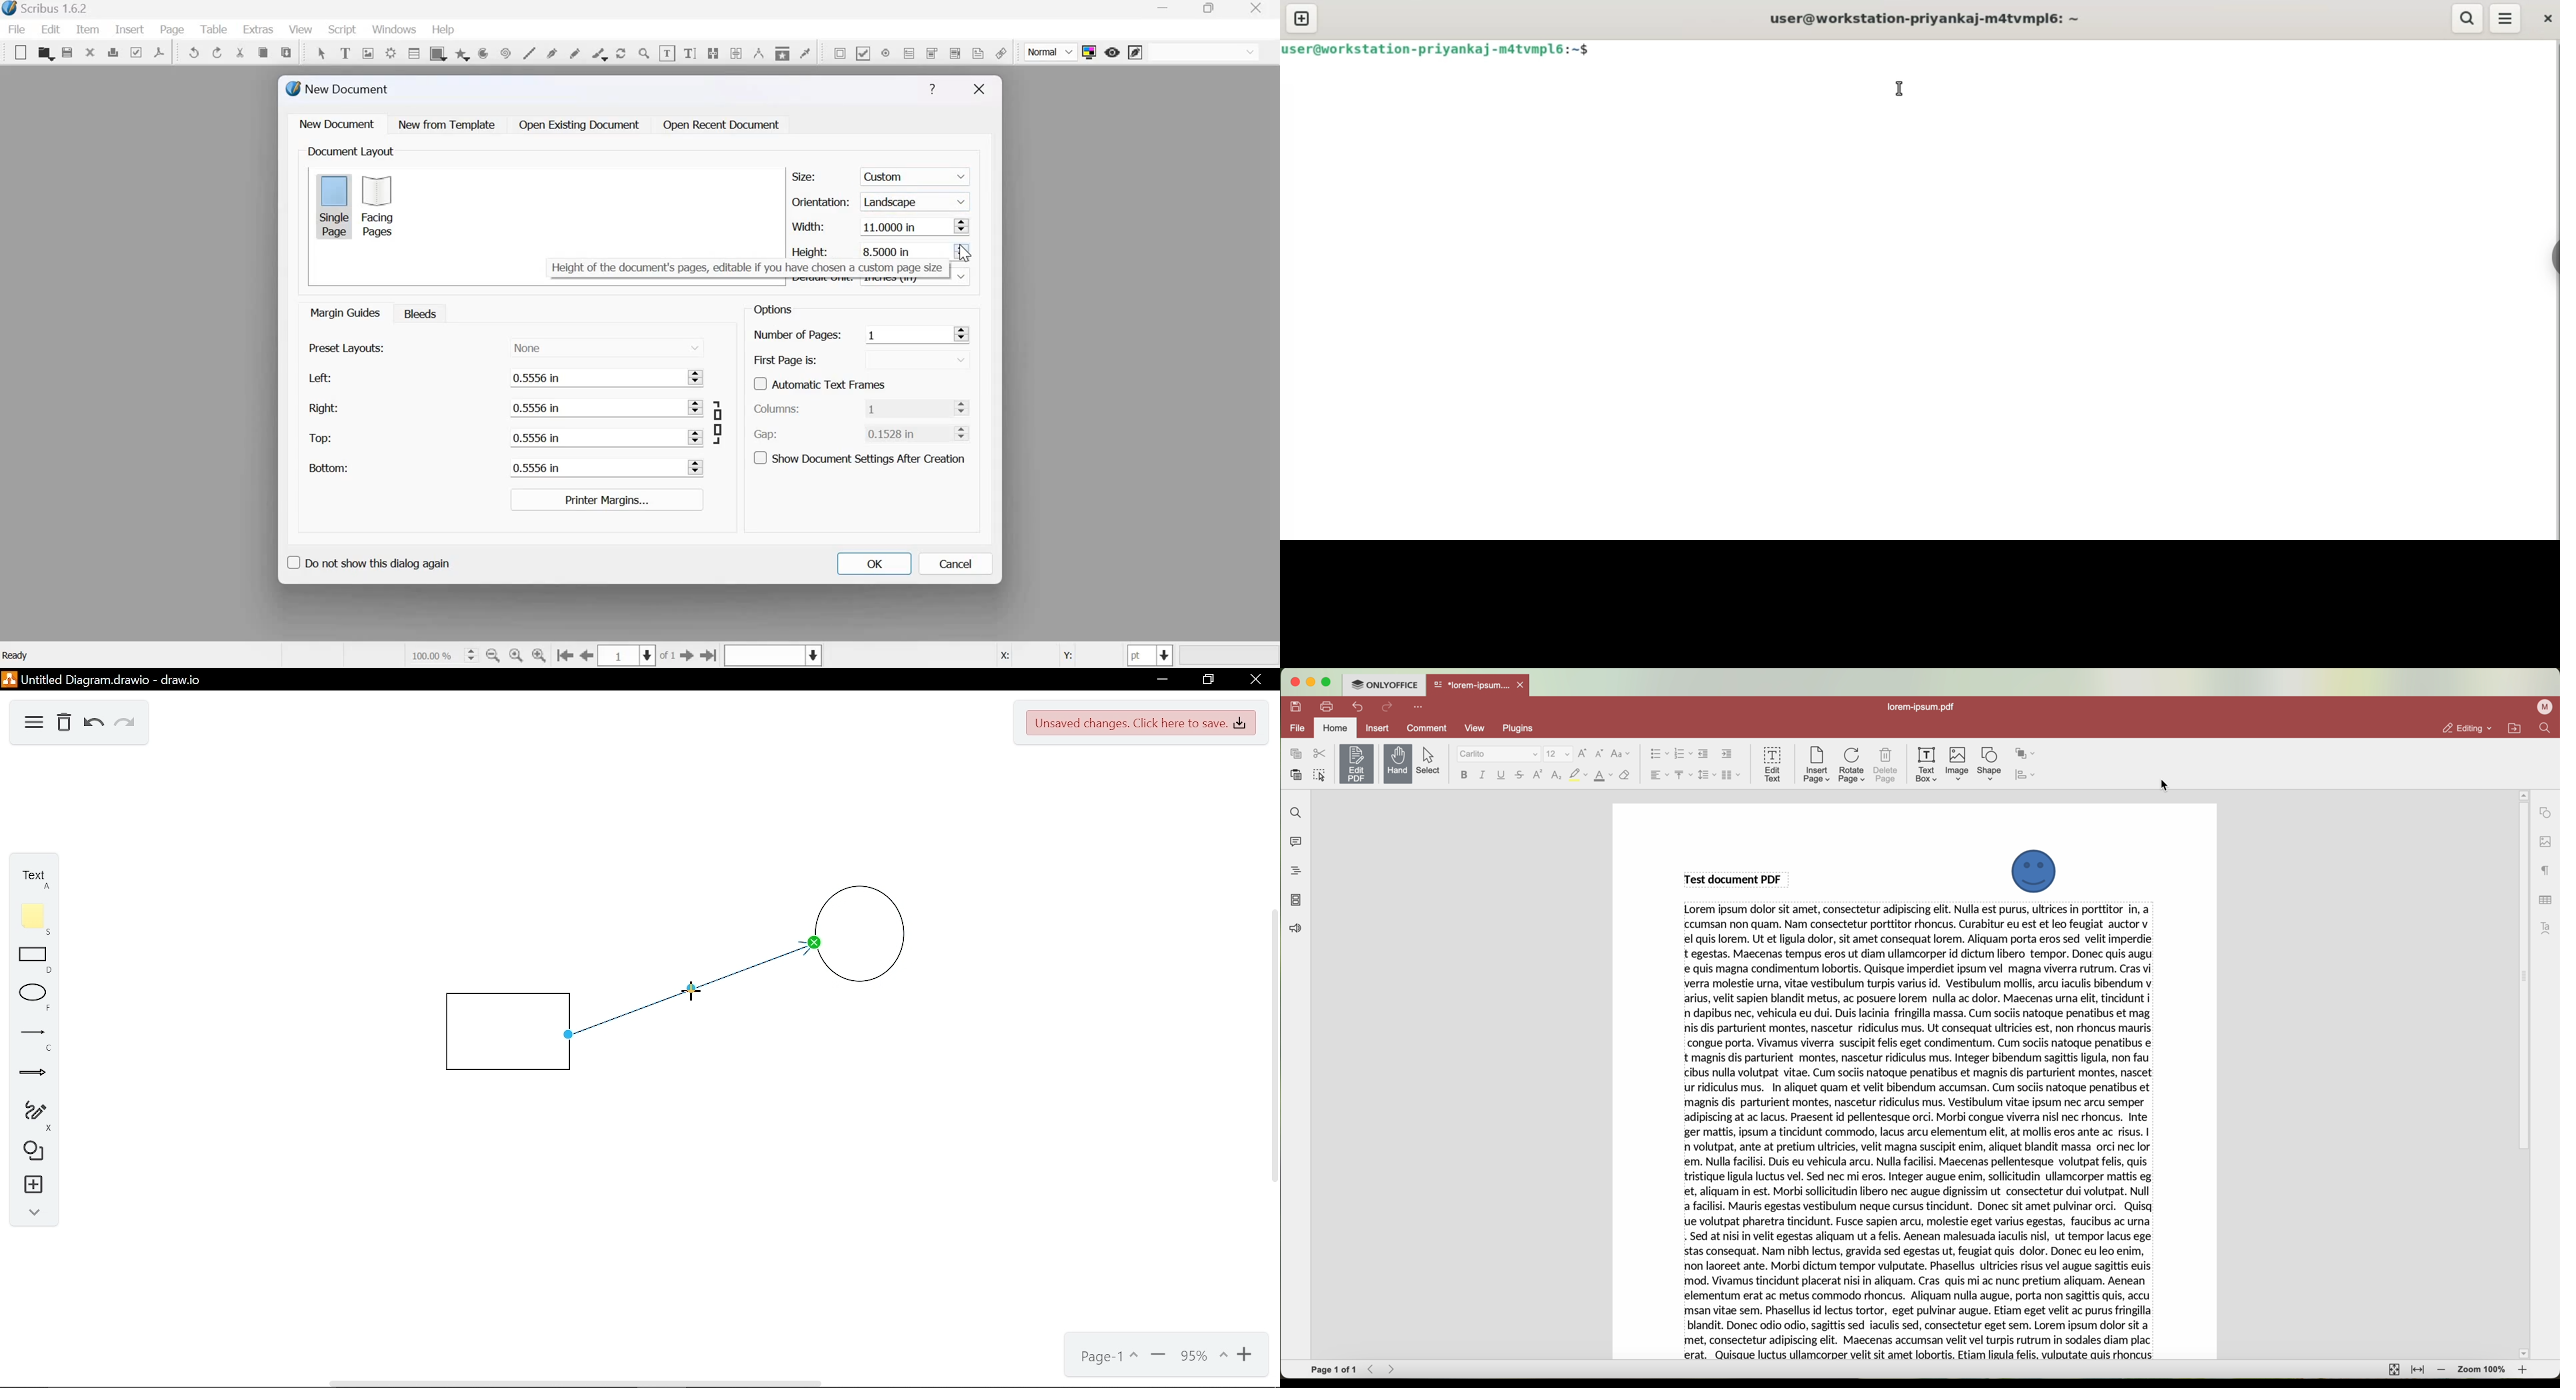  What do you see at coordinates (1295, 844) in the screenshot?
I see `comments` at bounding box center [1295, 844].